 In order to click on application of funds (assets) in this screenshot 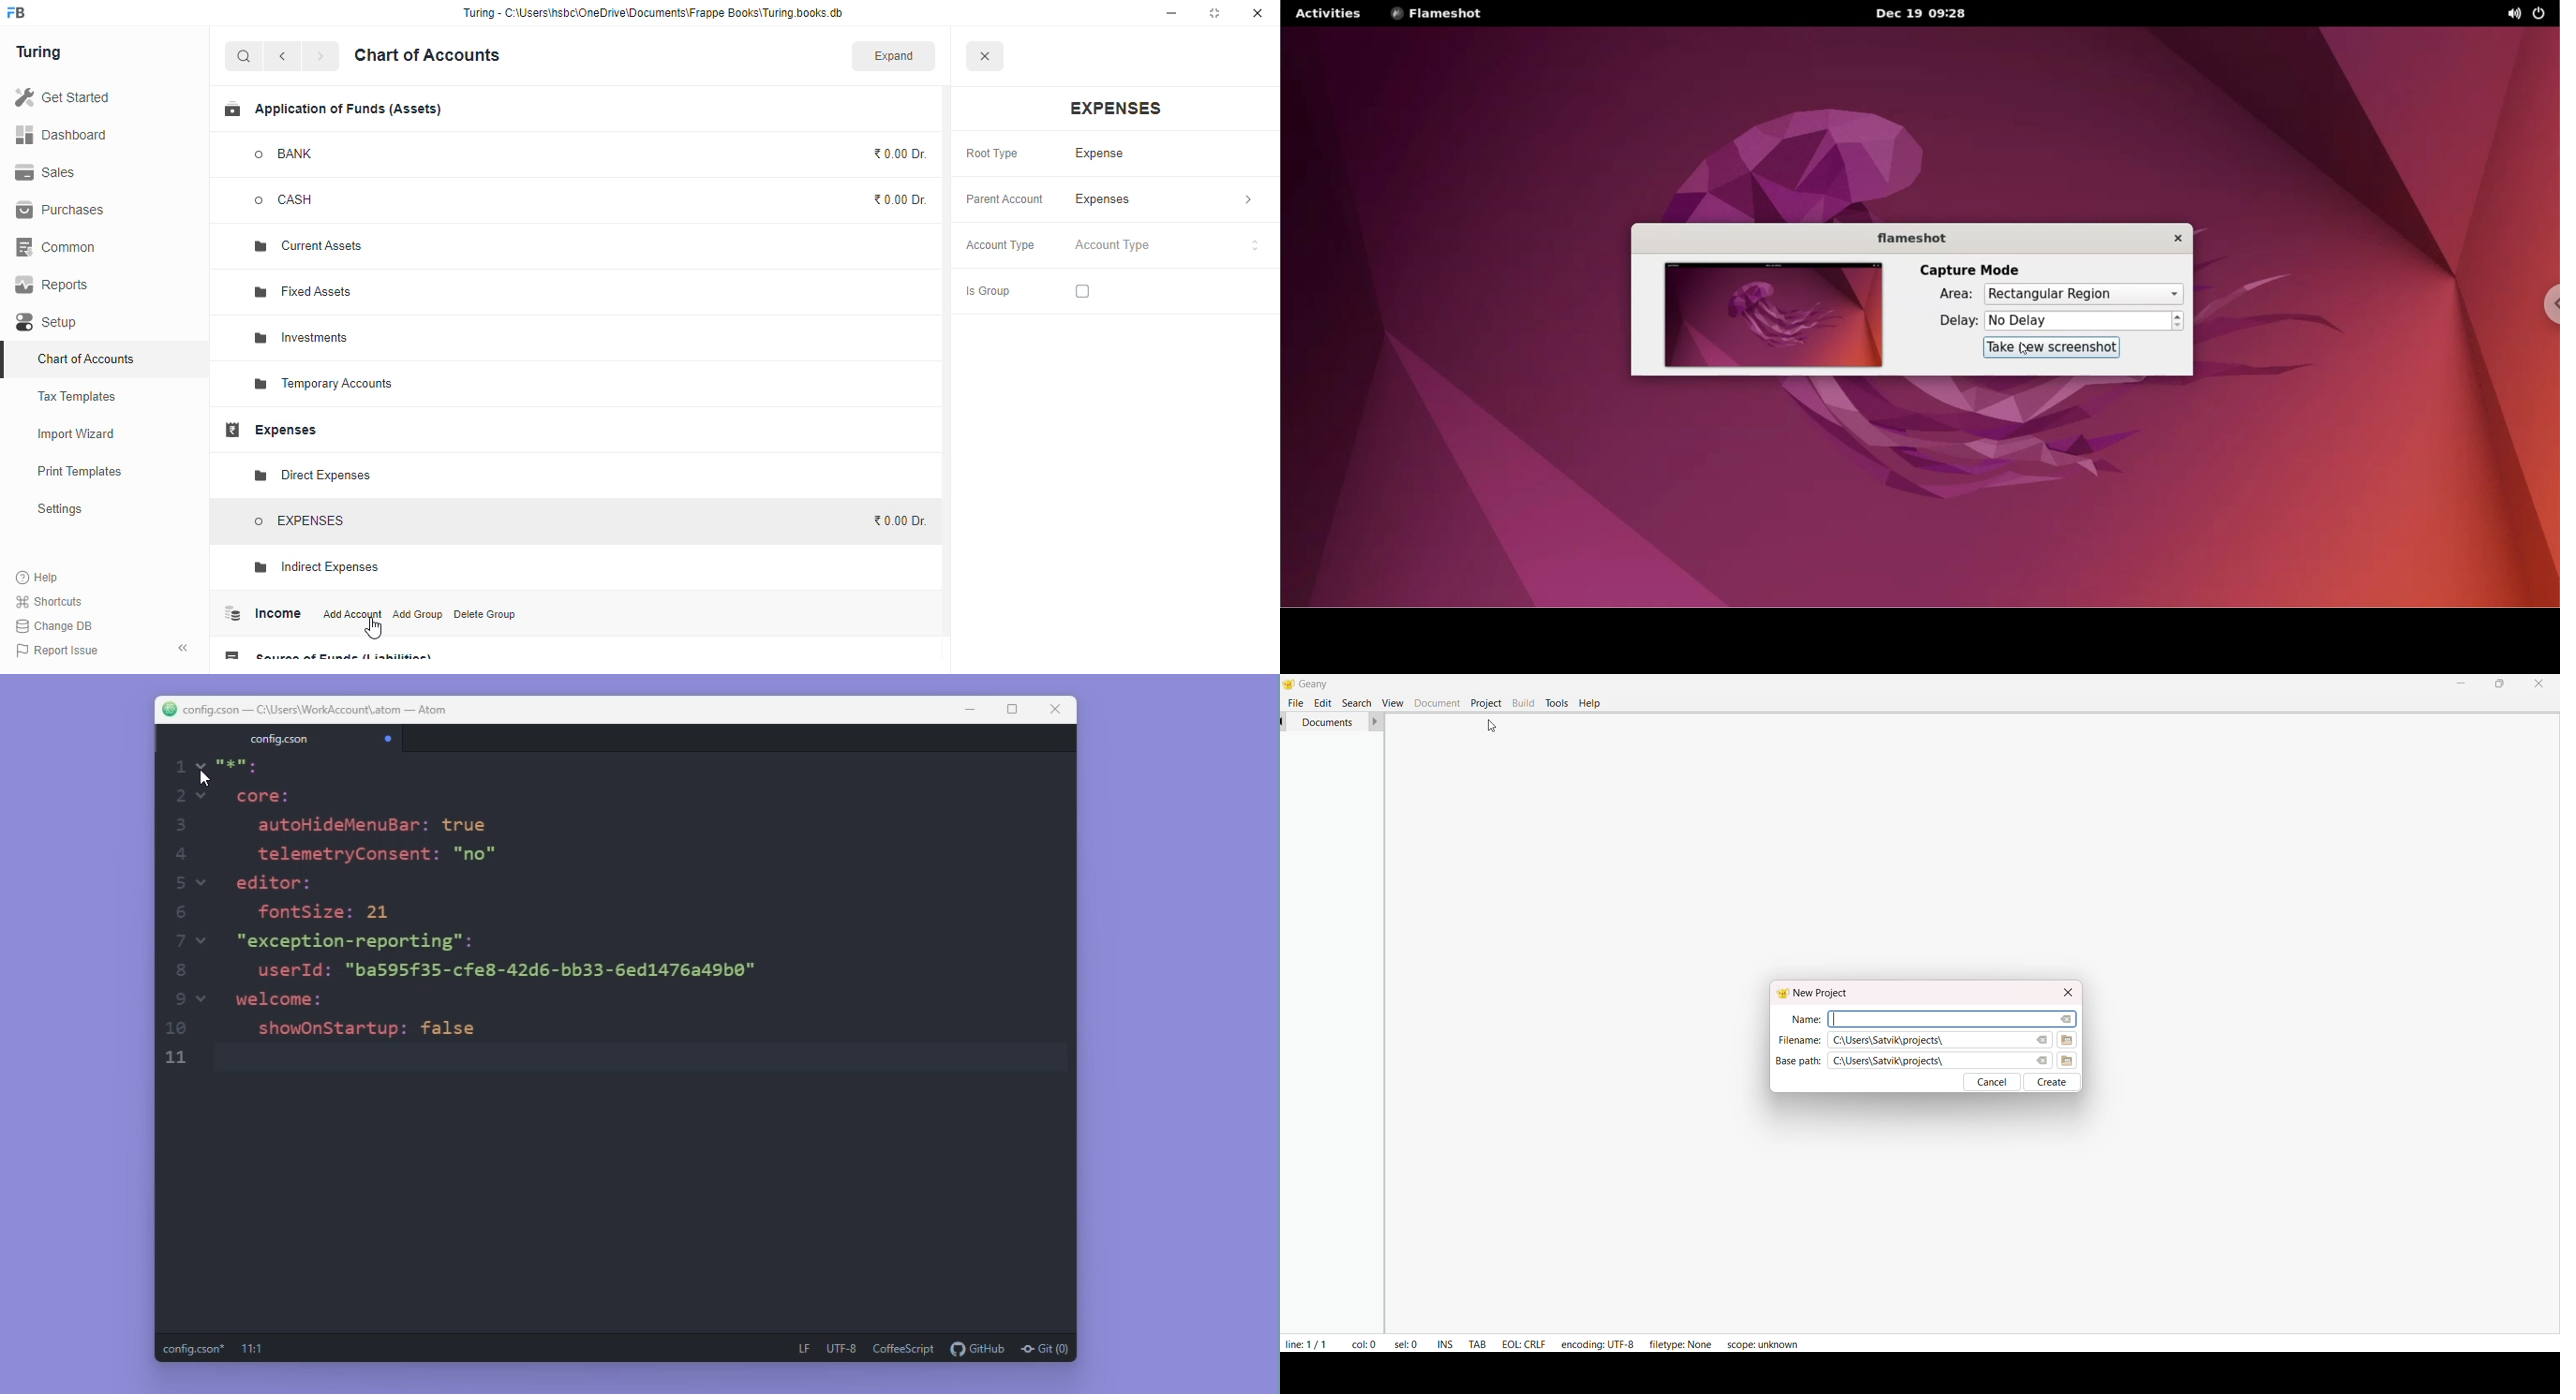, I will do `click(333, 109)`.